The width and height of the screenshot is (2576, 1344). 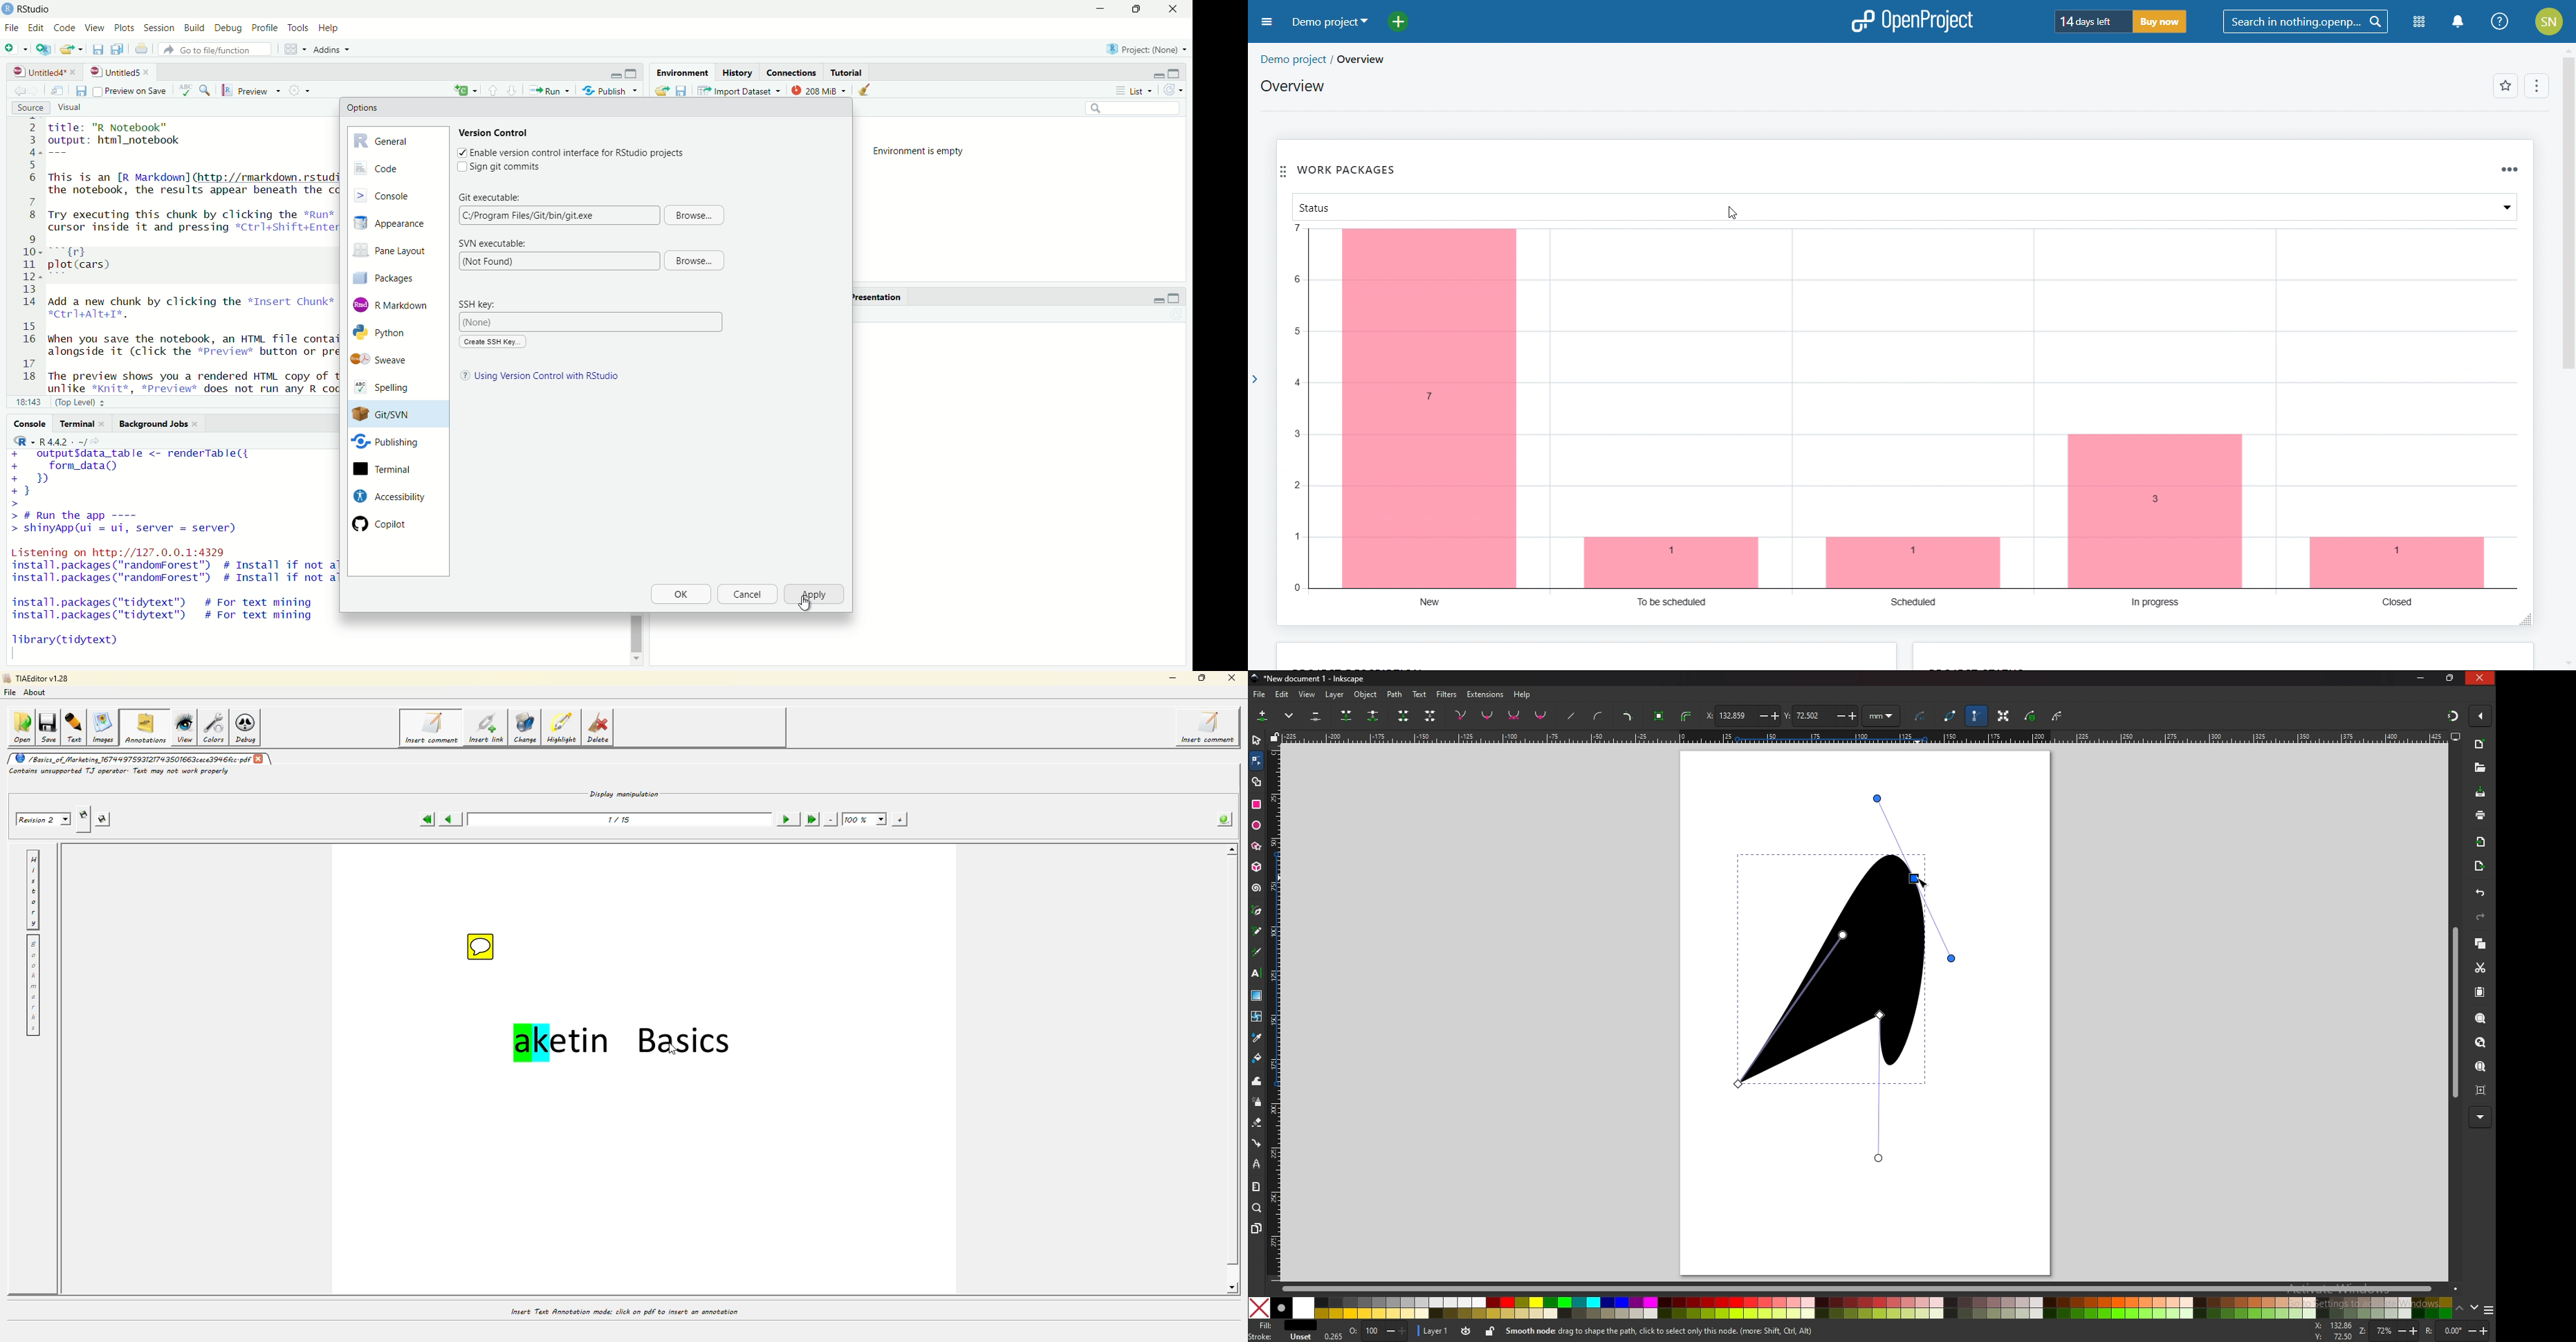 I want to click on extensions, so click(x=1486, y=695).